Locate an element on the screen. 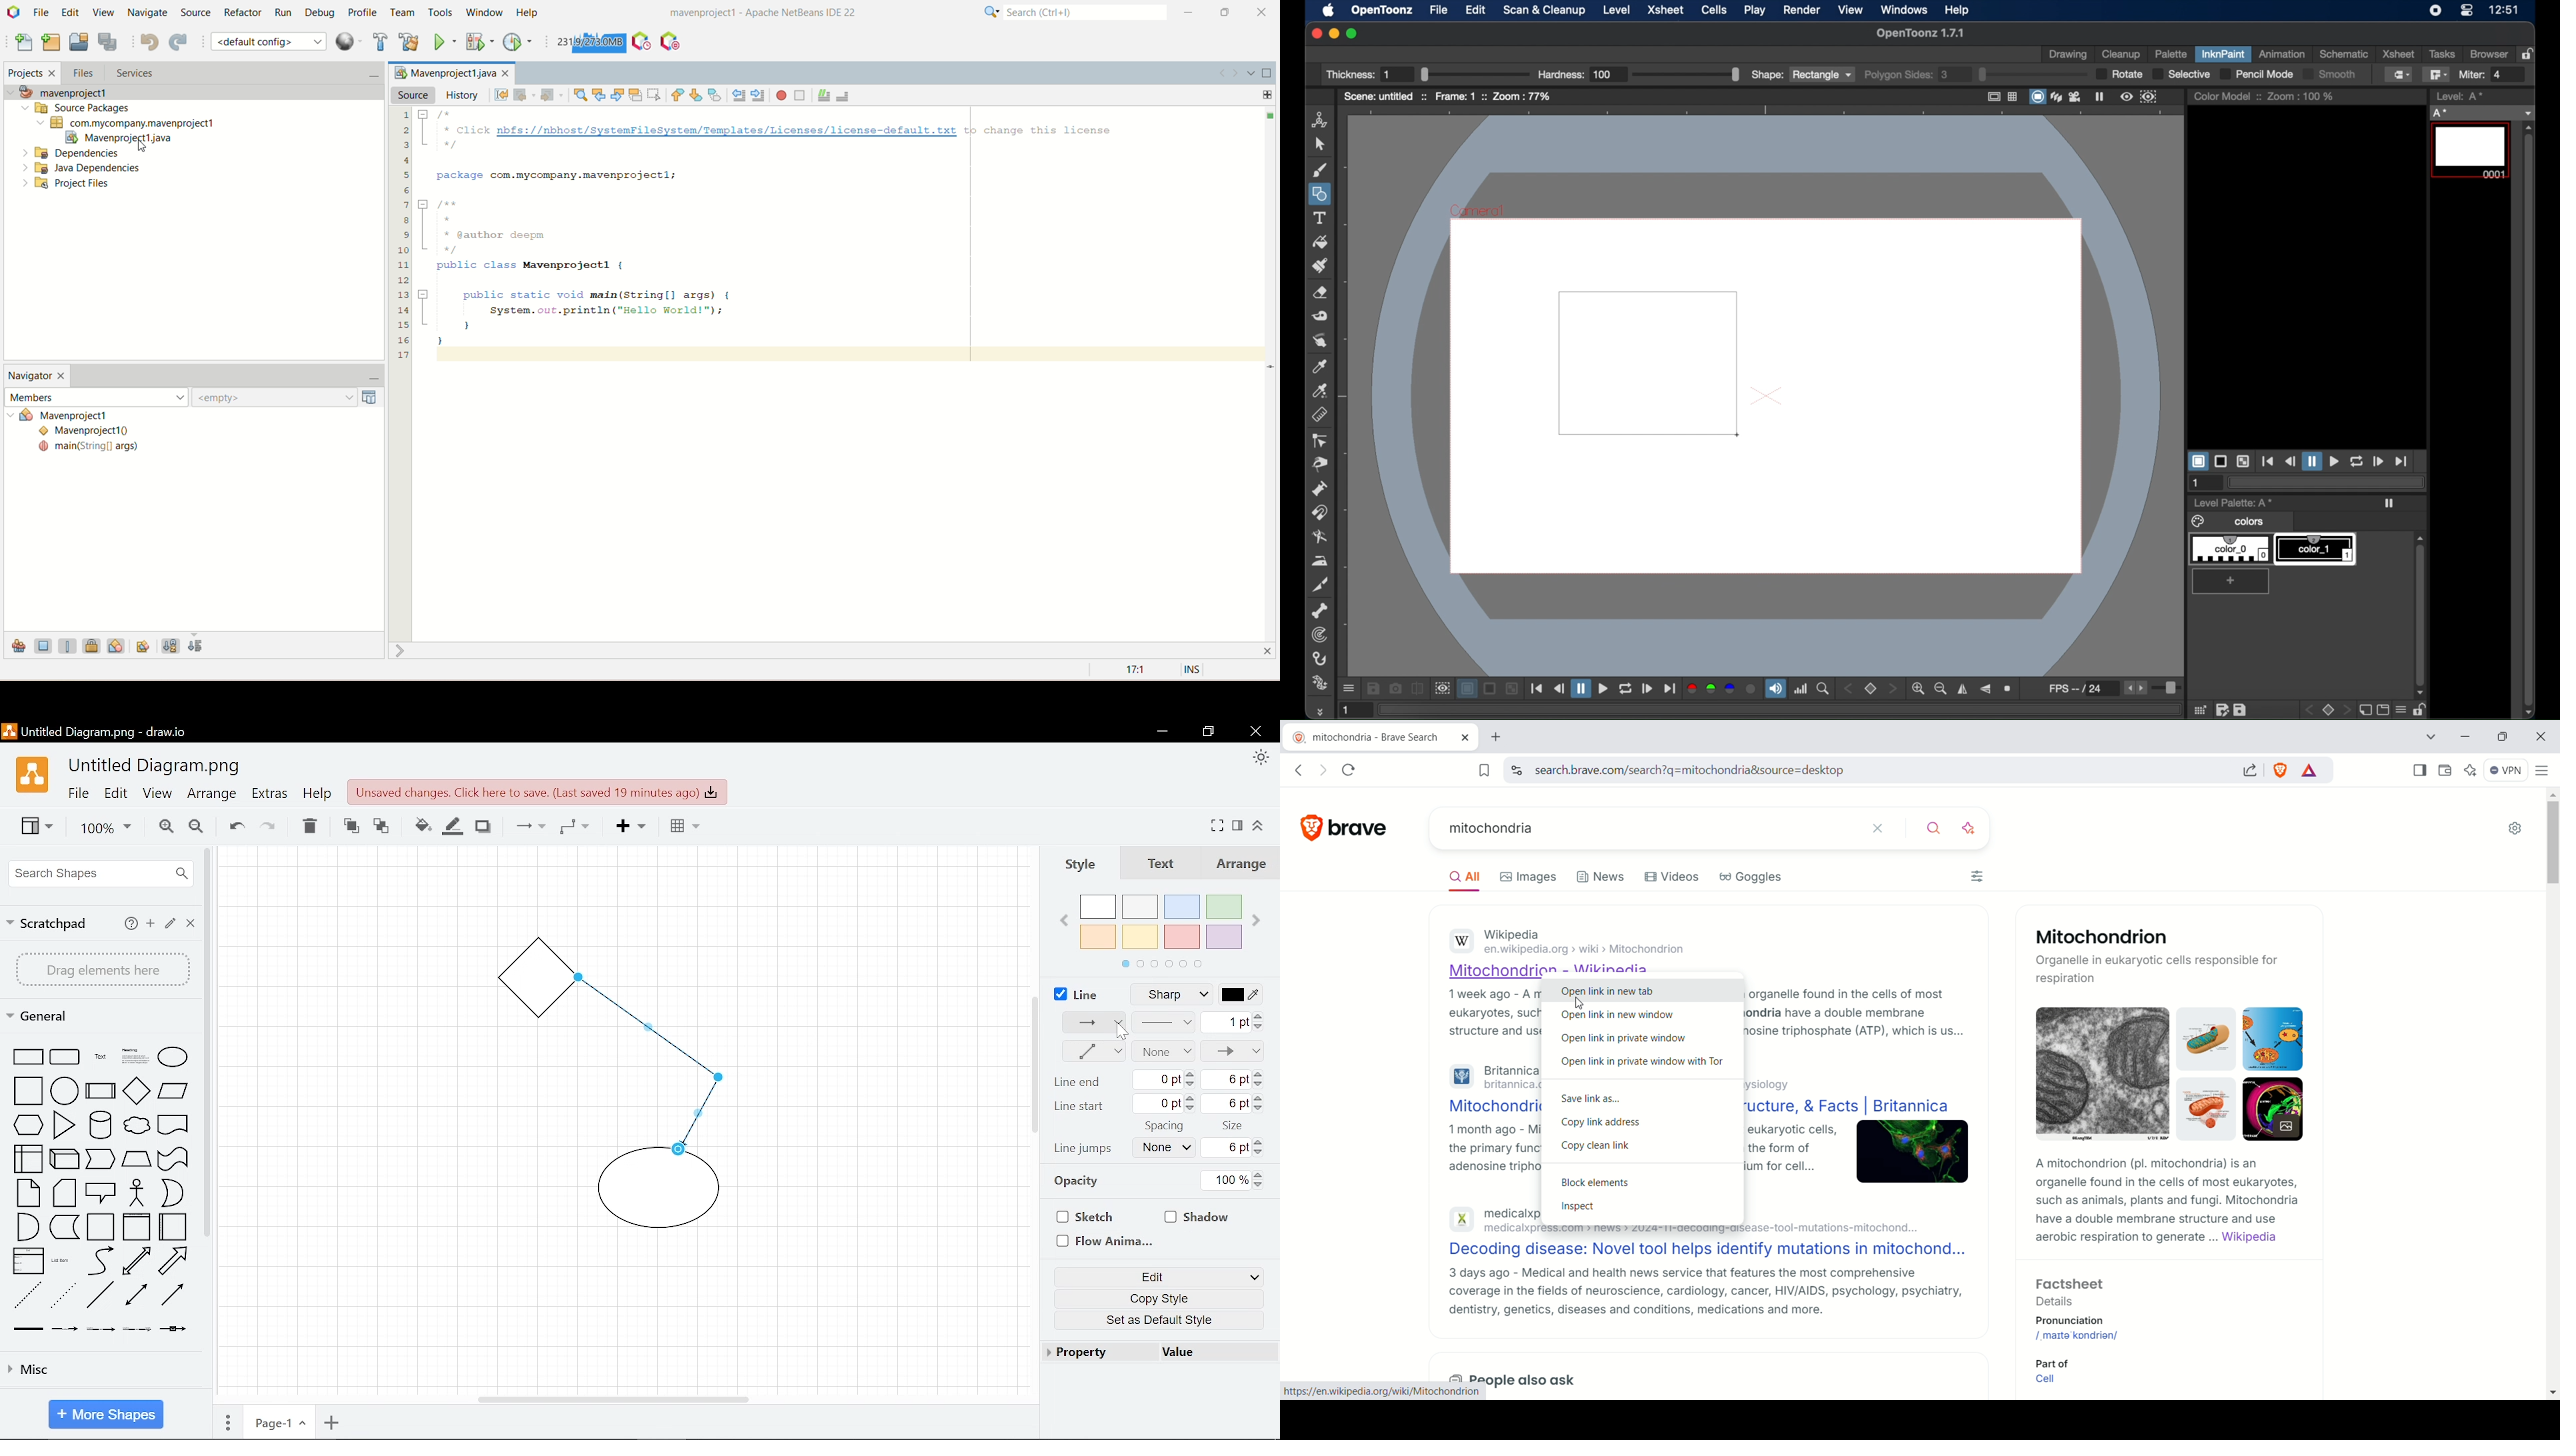 The image size is (2576, 1456). shape is located at coordinates (101, 1296).